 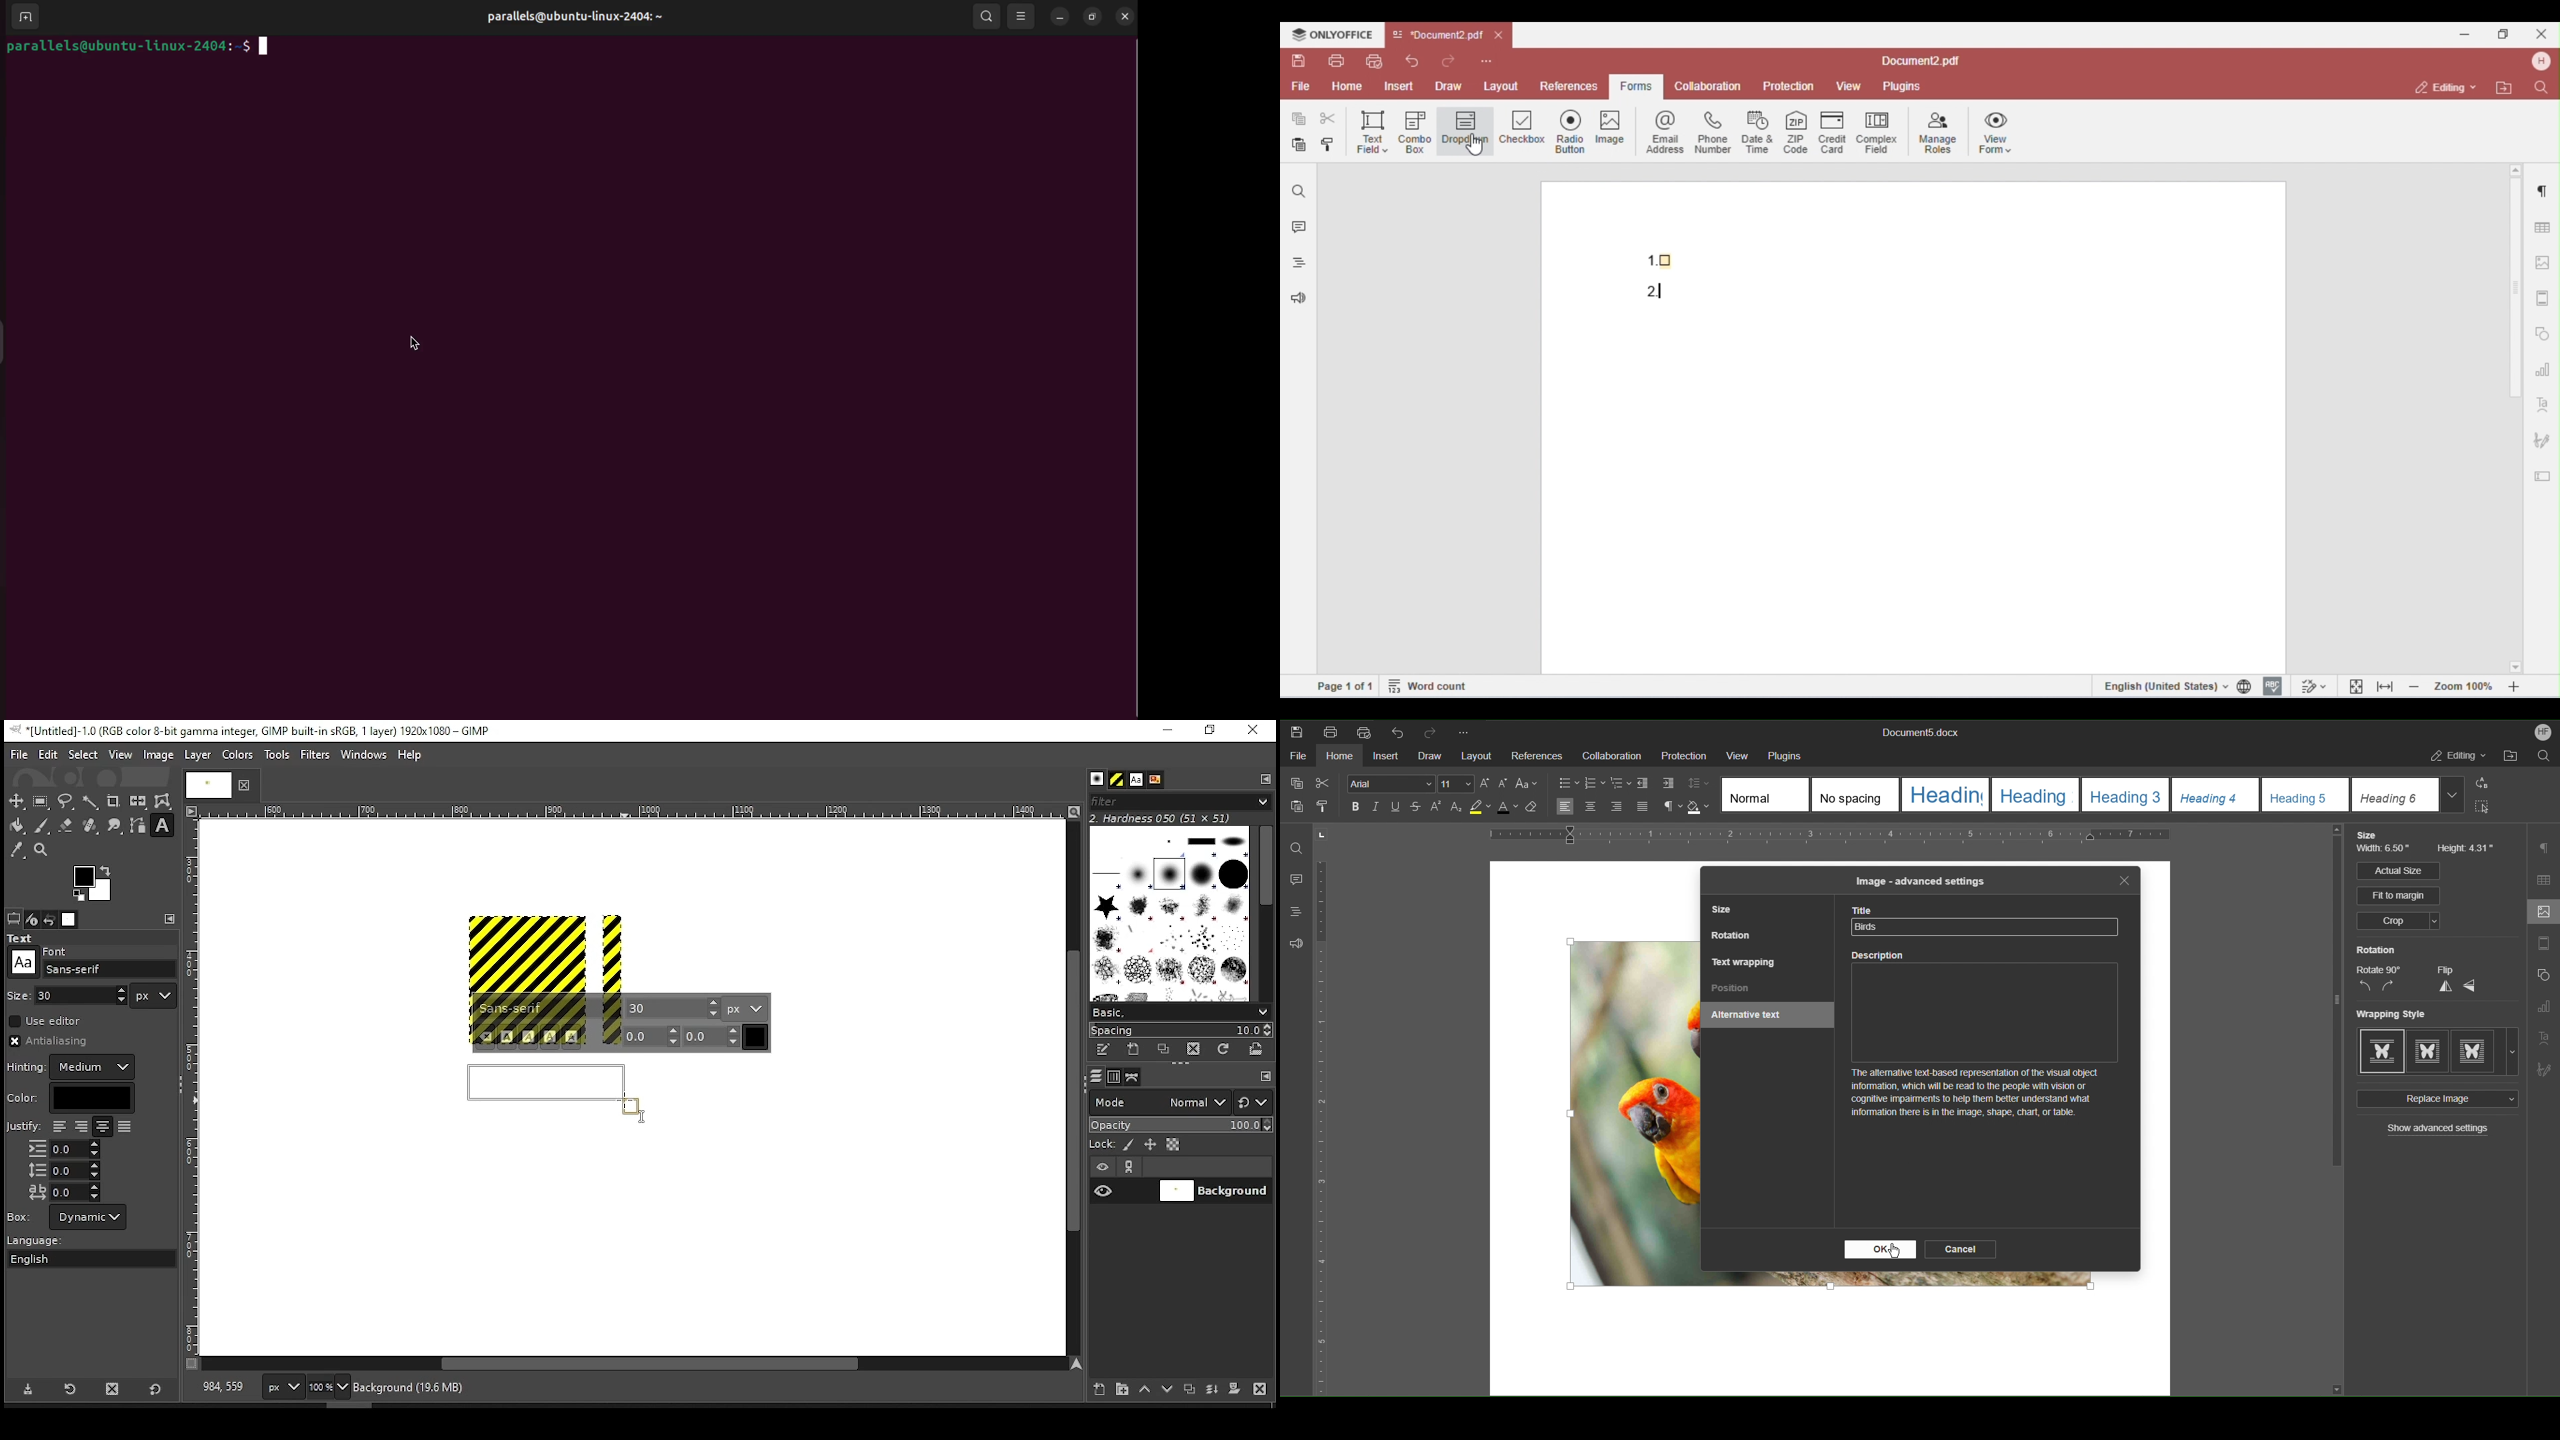 I want to click on add terminal, so click(x=24, y=18).